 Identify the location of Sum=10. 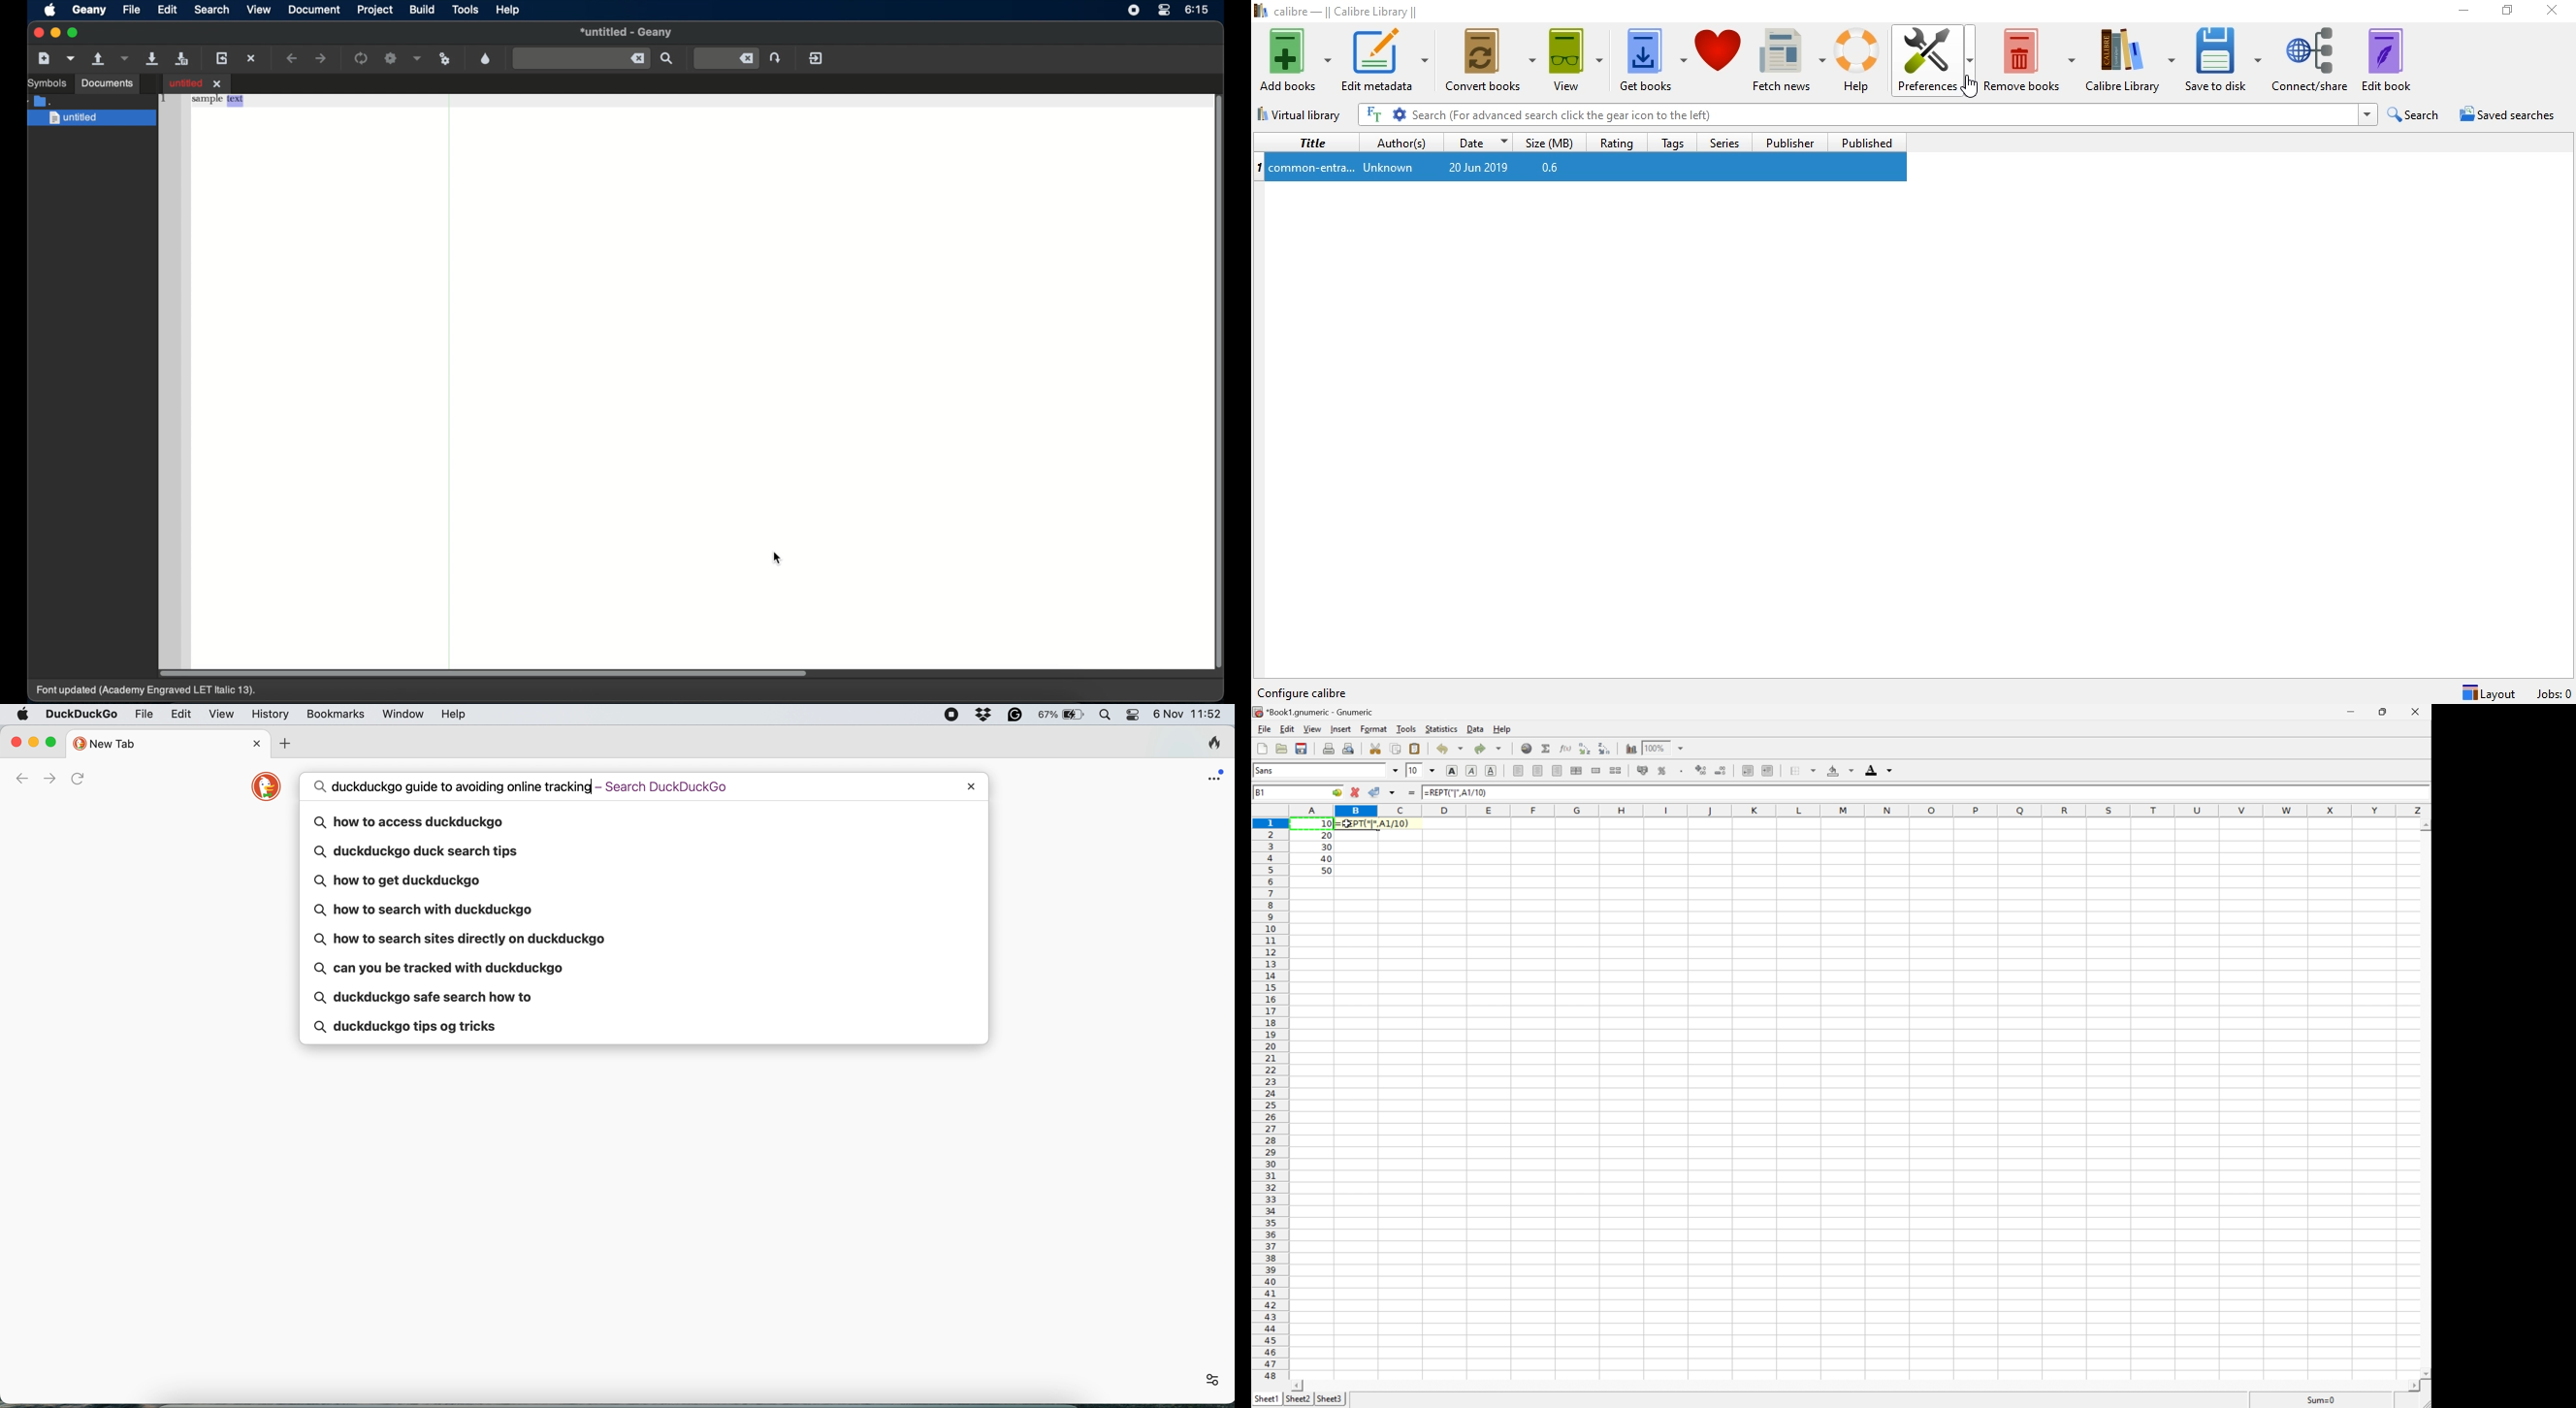
(2324, 1399).